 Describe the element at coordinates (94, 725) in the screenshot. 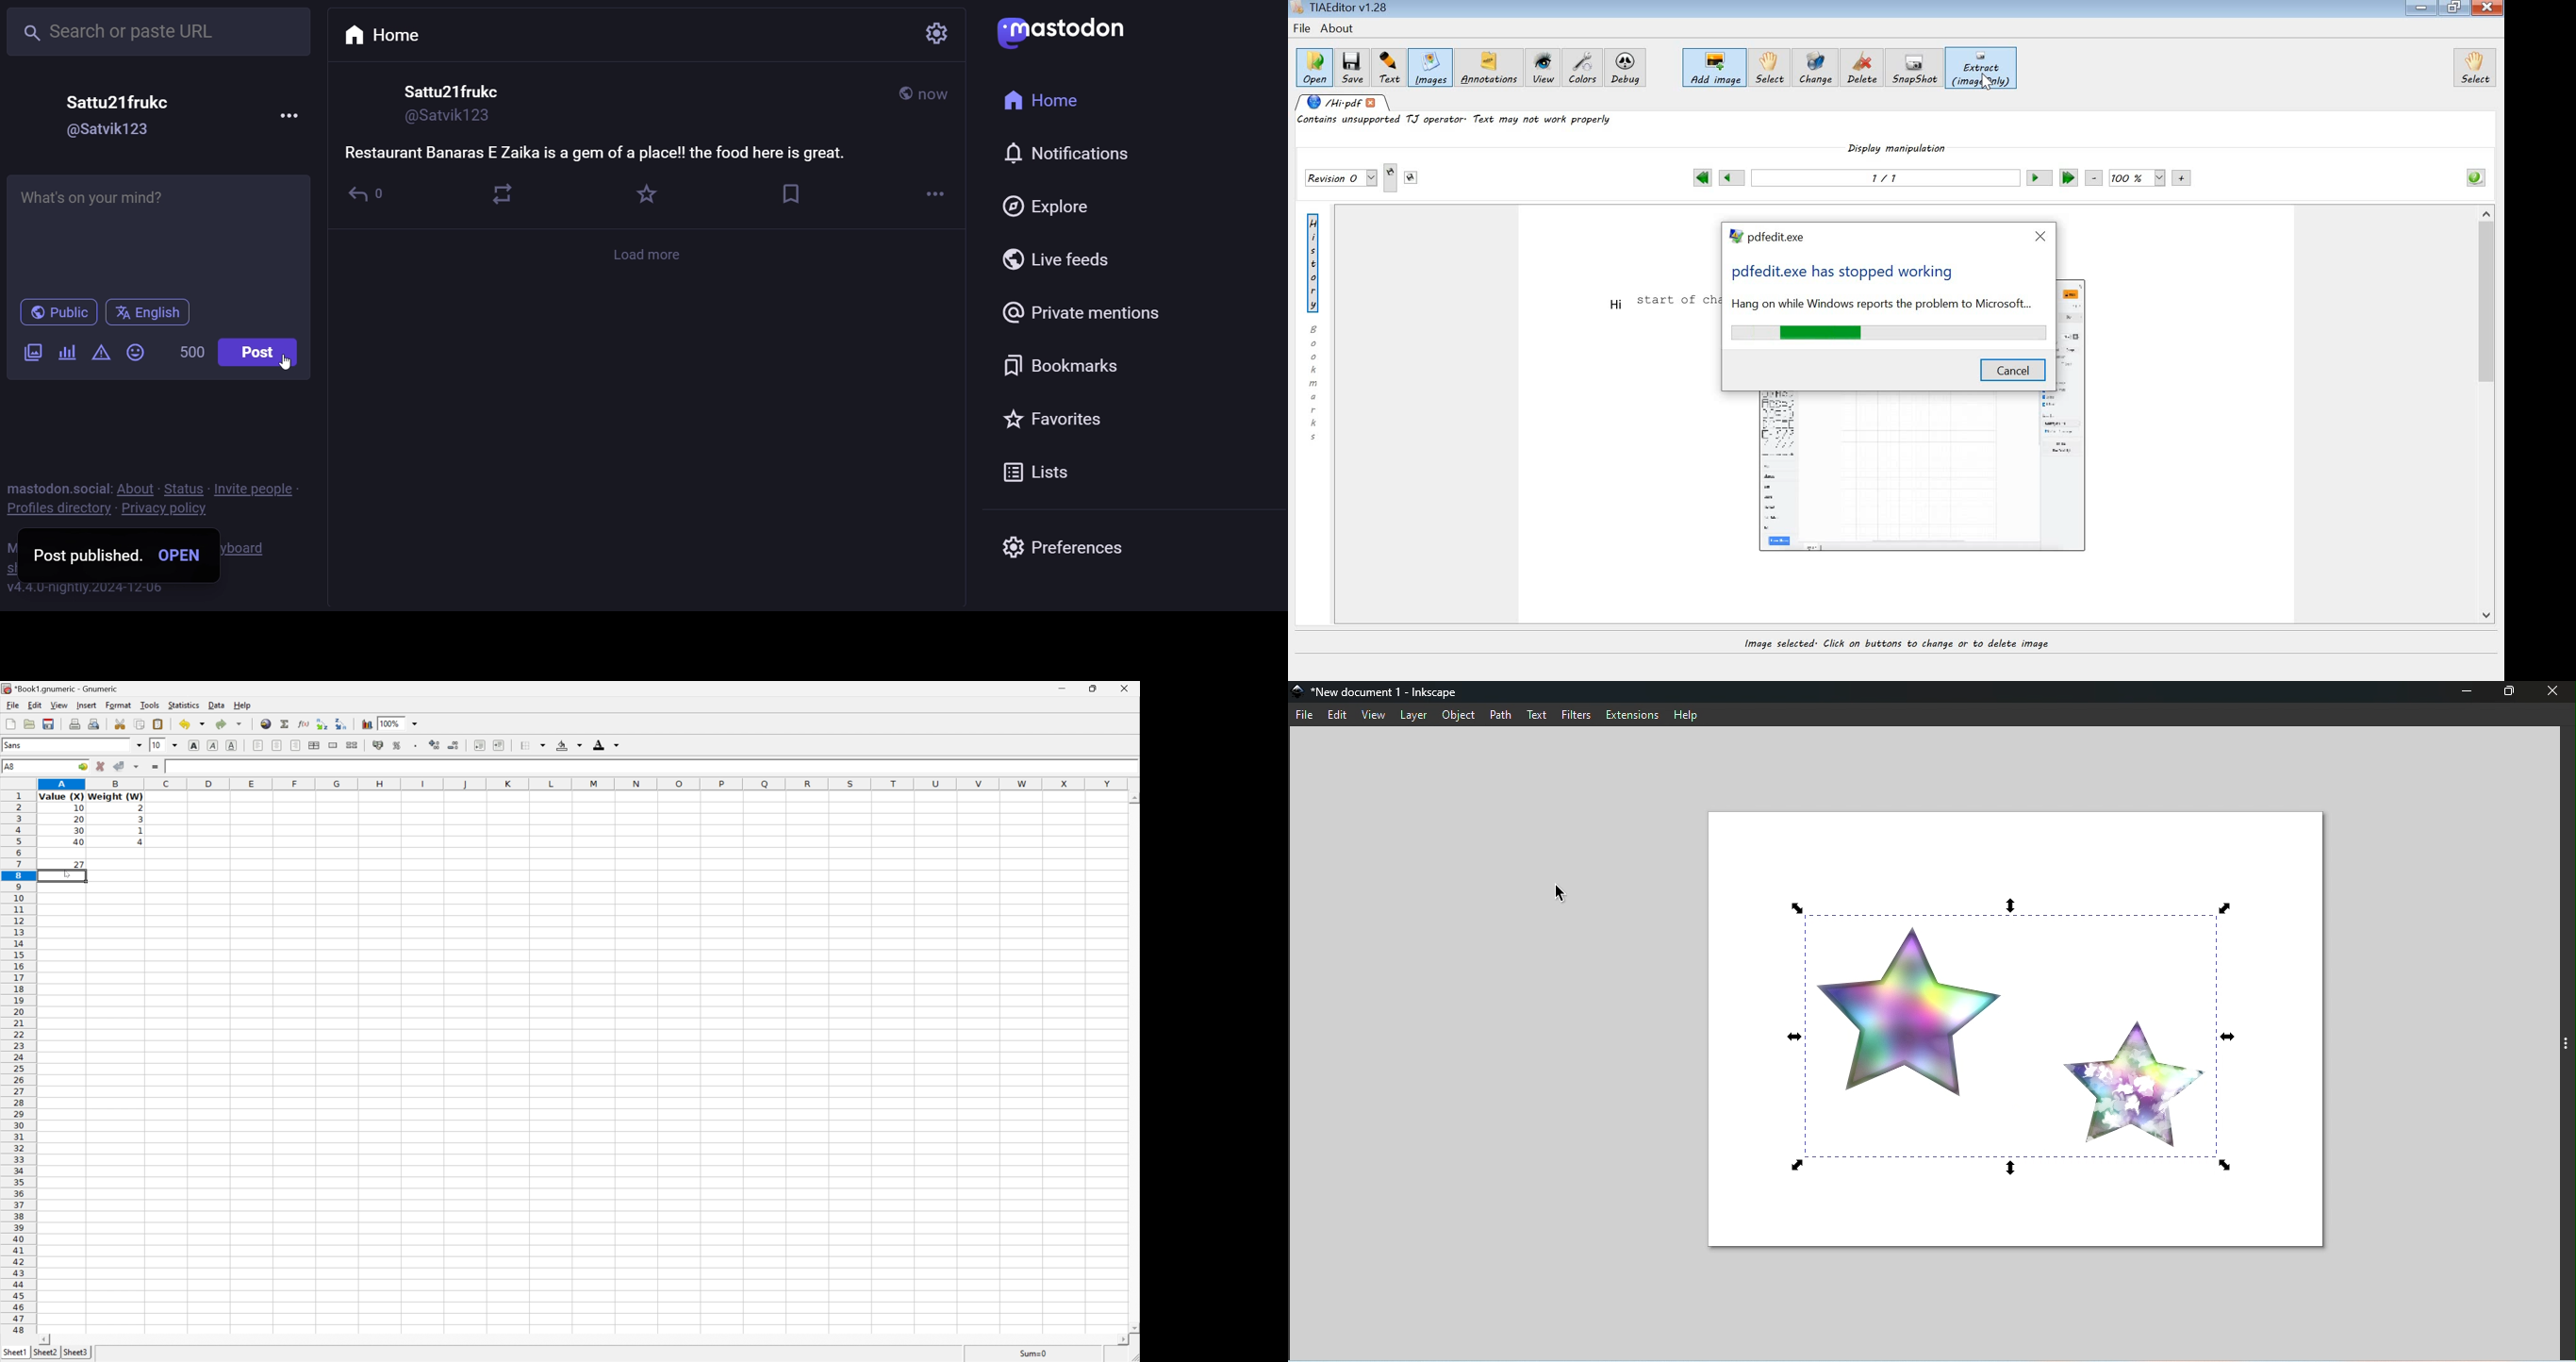

I see `Print preview` at that location.